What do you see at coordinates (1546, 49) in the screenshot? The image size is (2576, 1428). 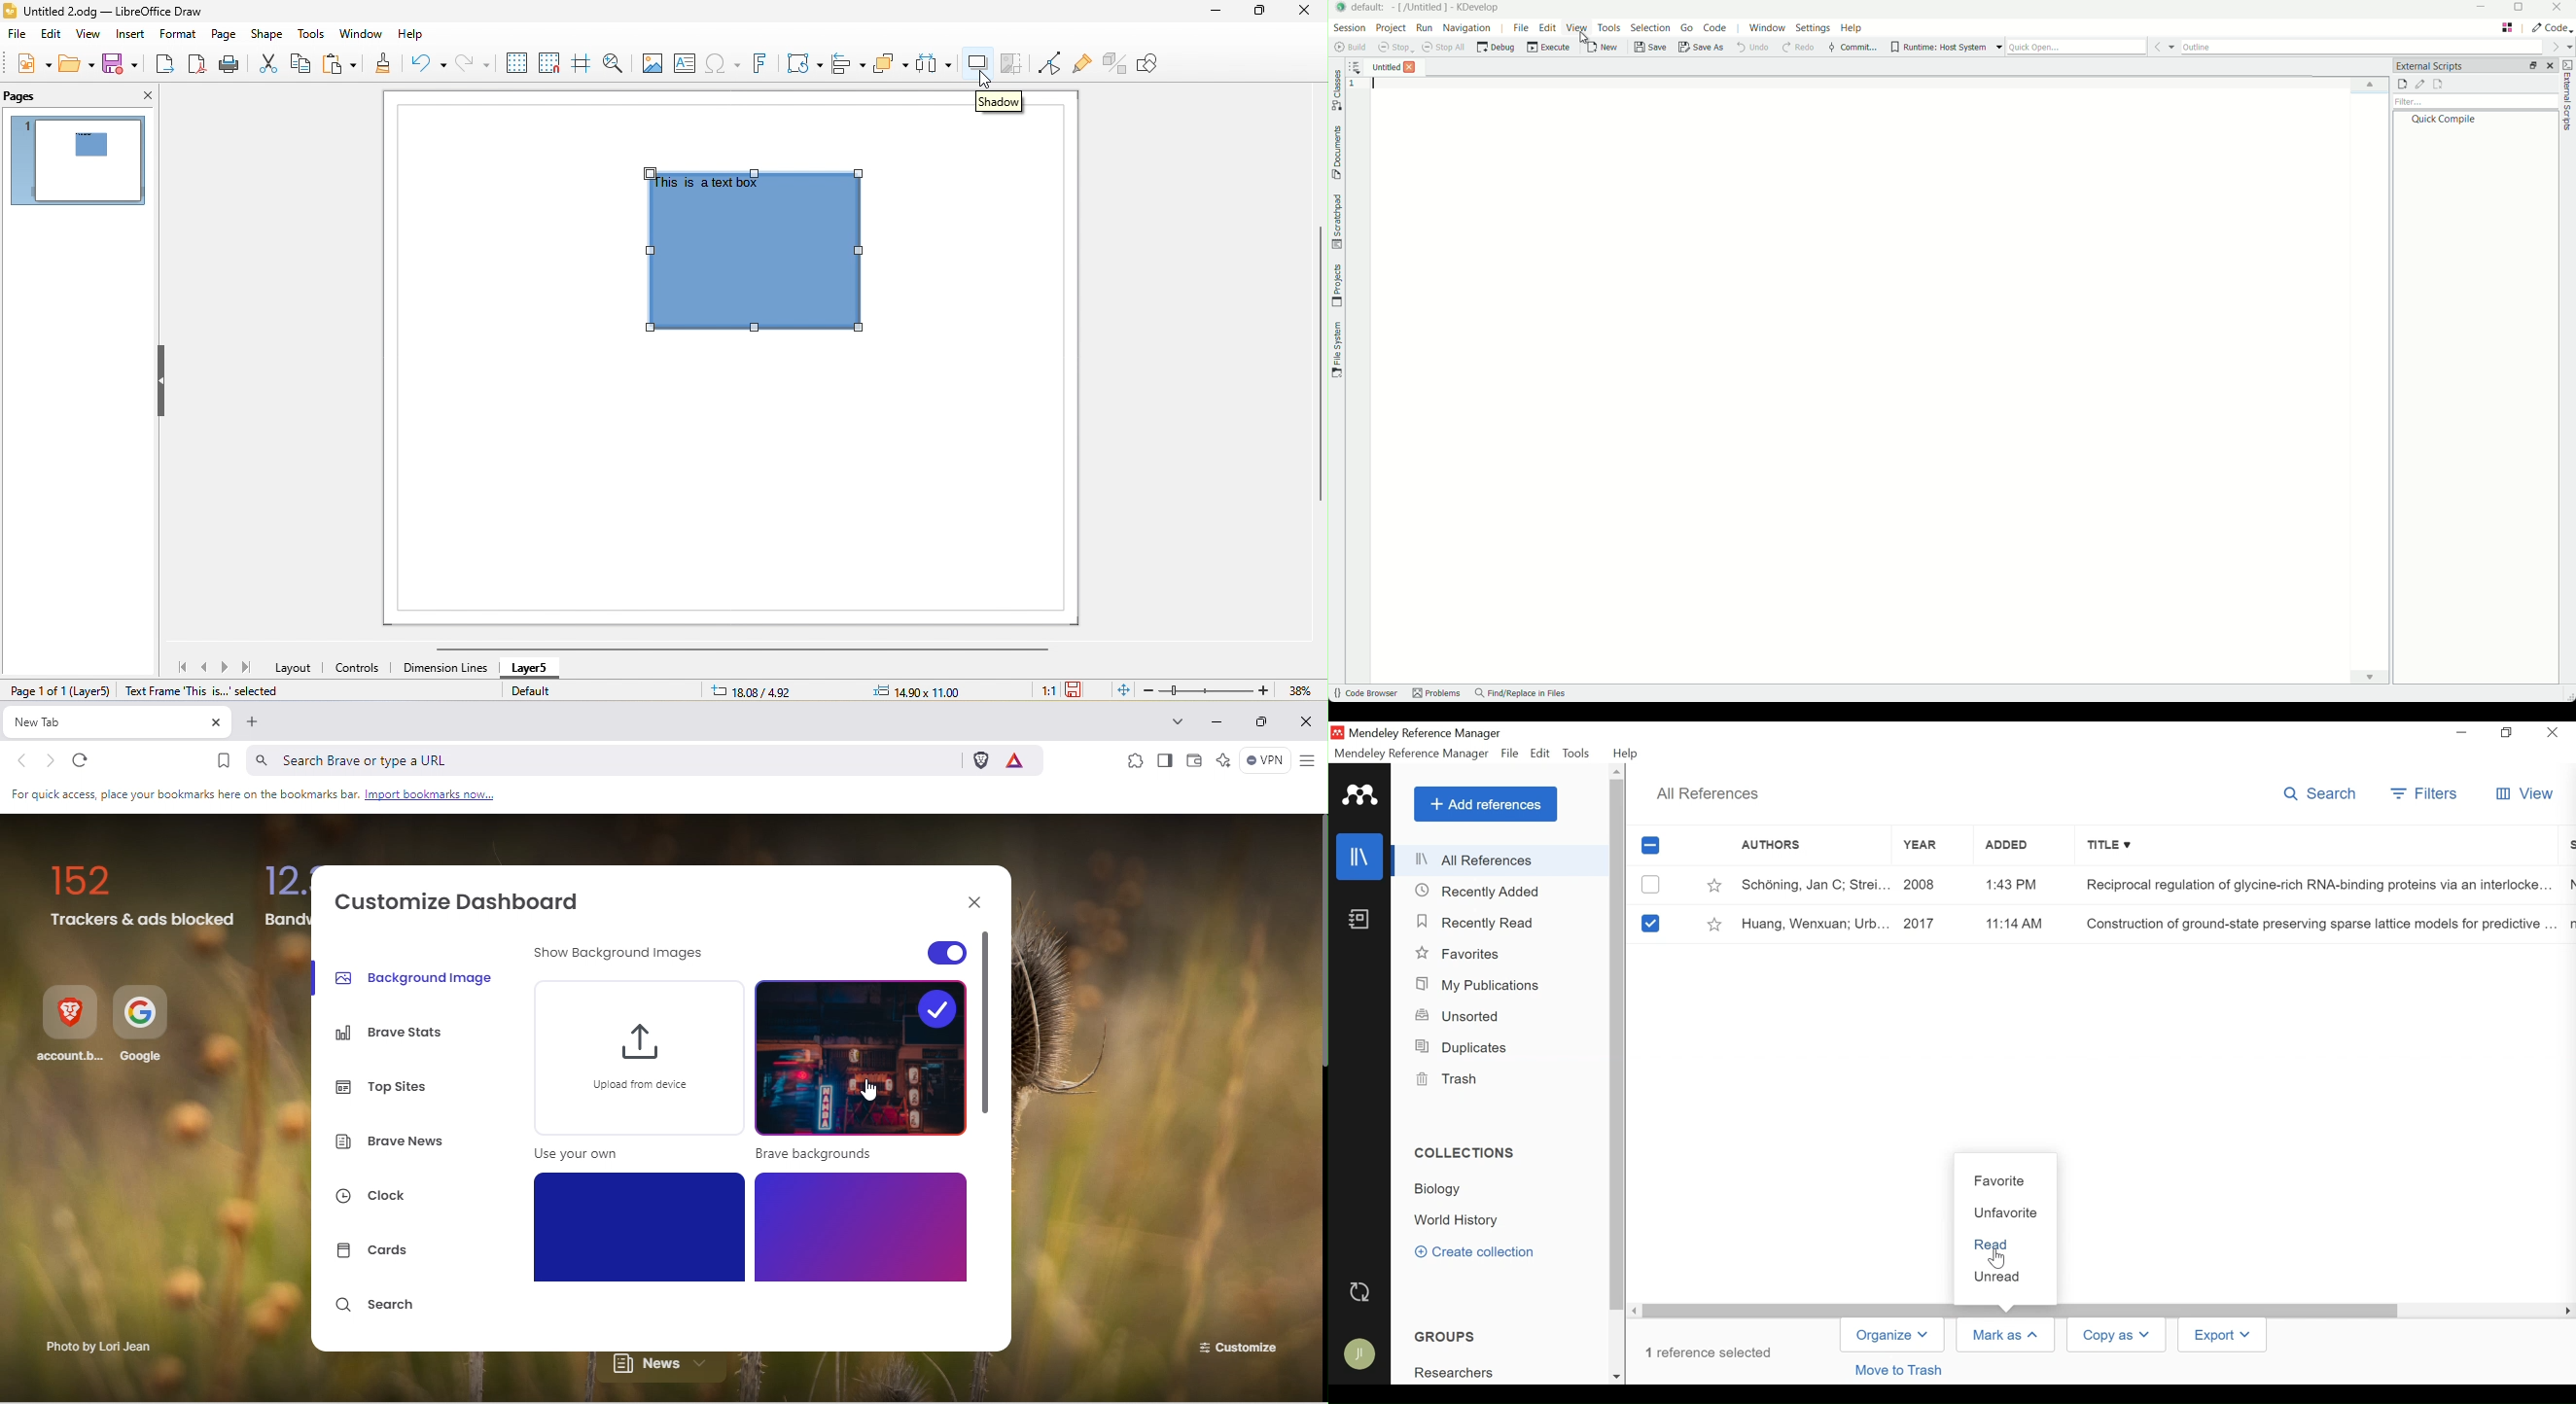 I see `execute` at bounding box center [1546, 49].